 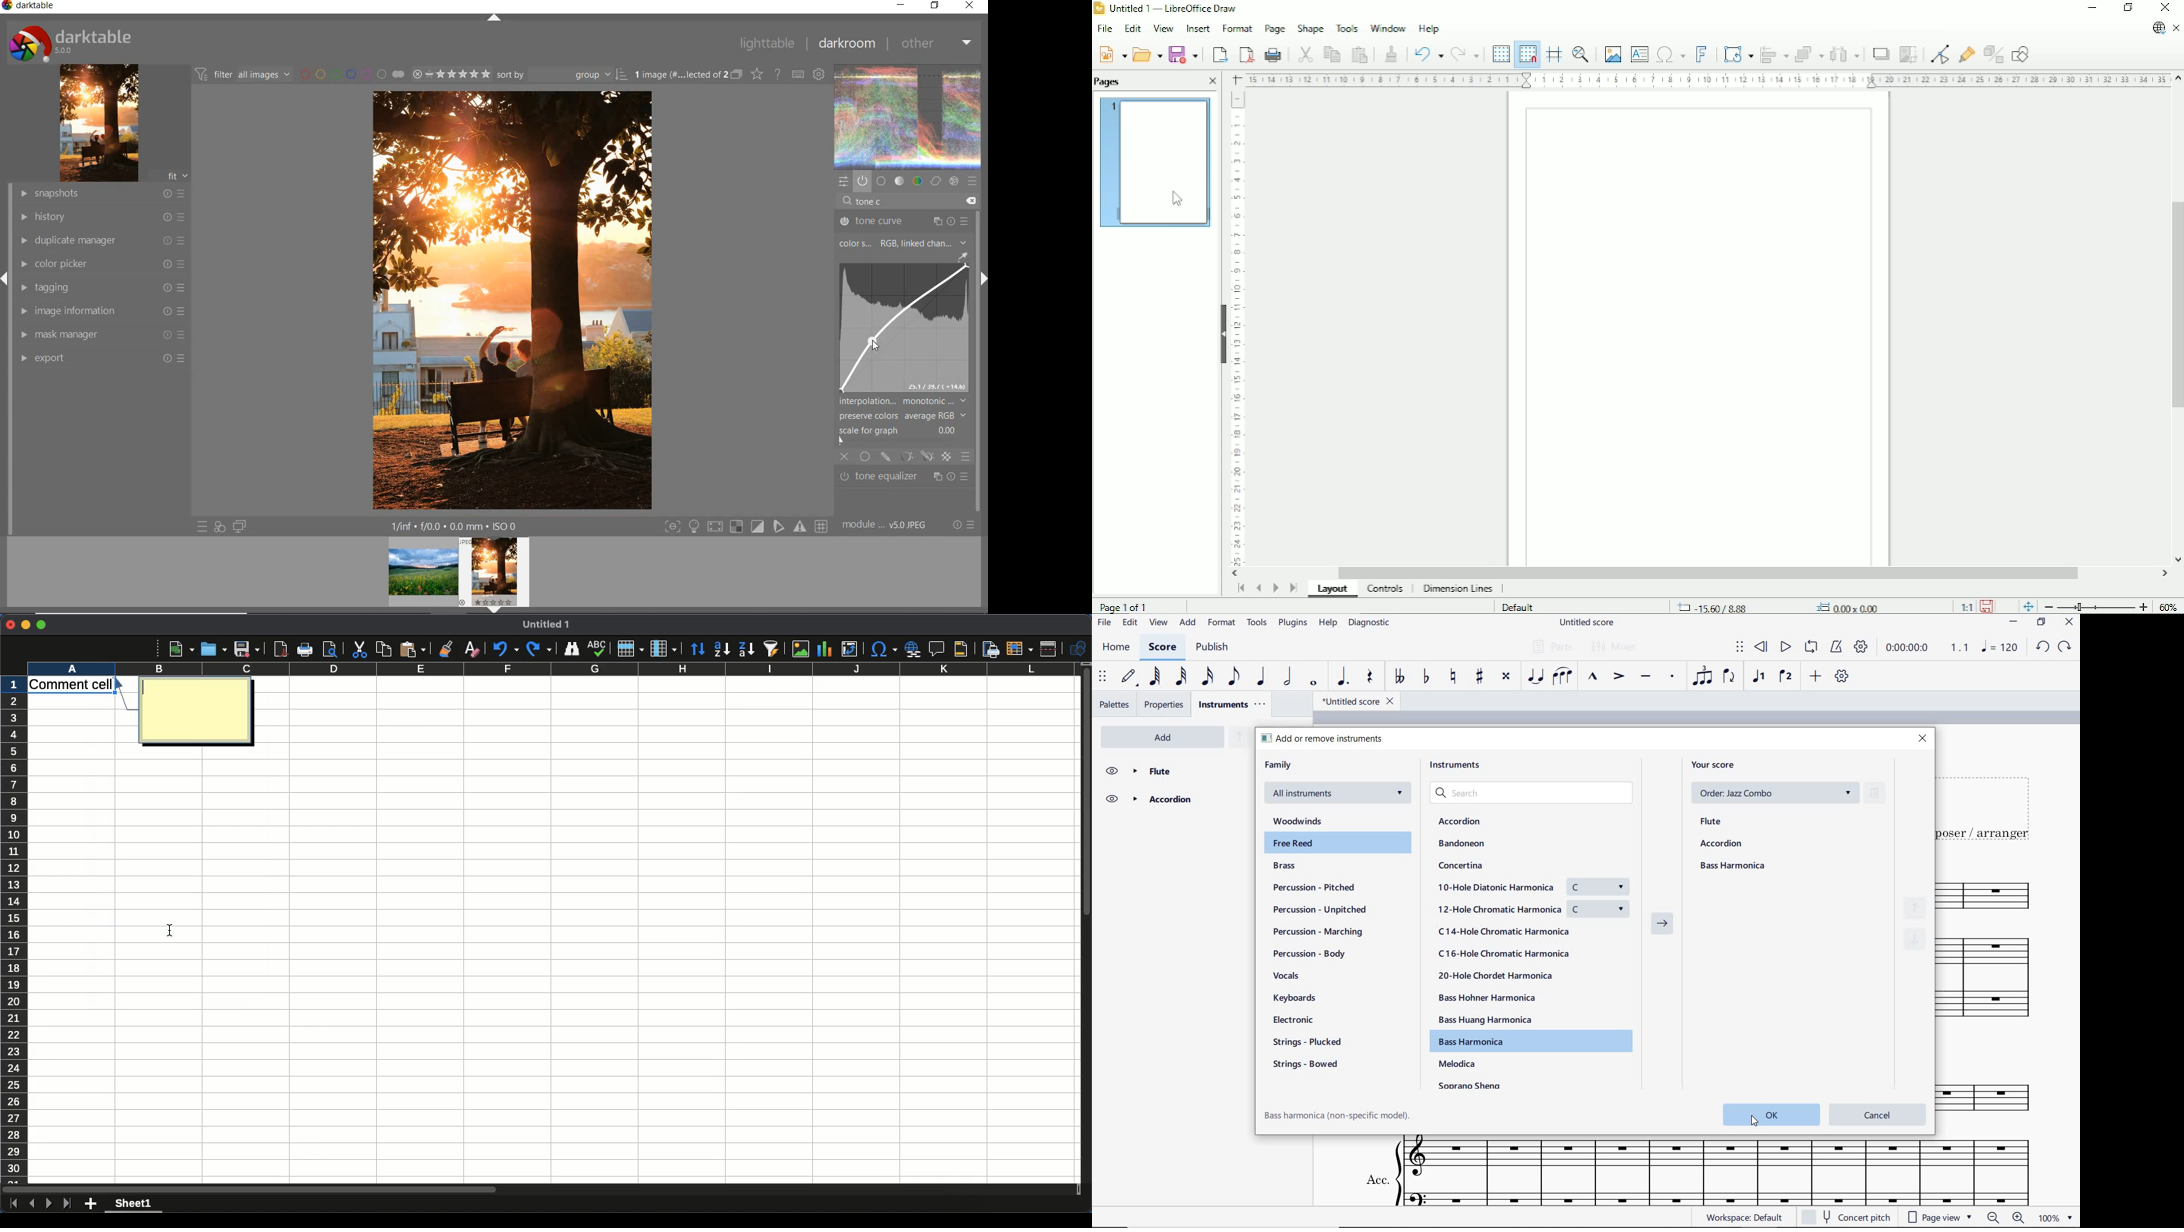 I want to click on Finder, so click(x=573, y=648).